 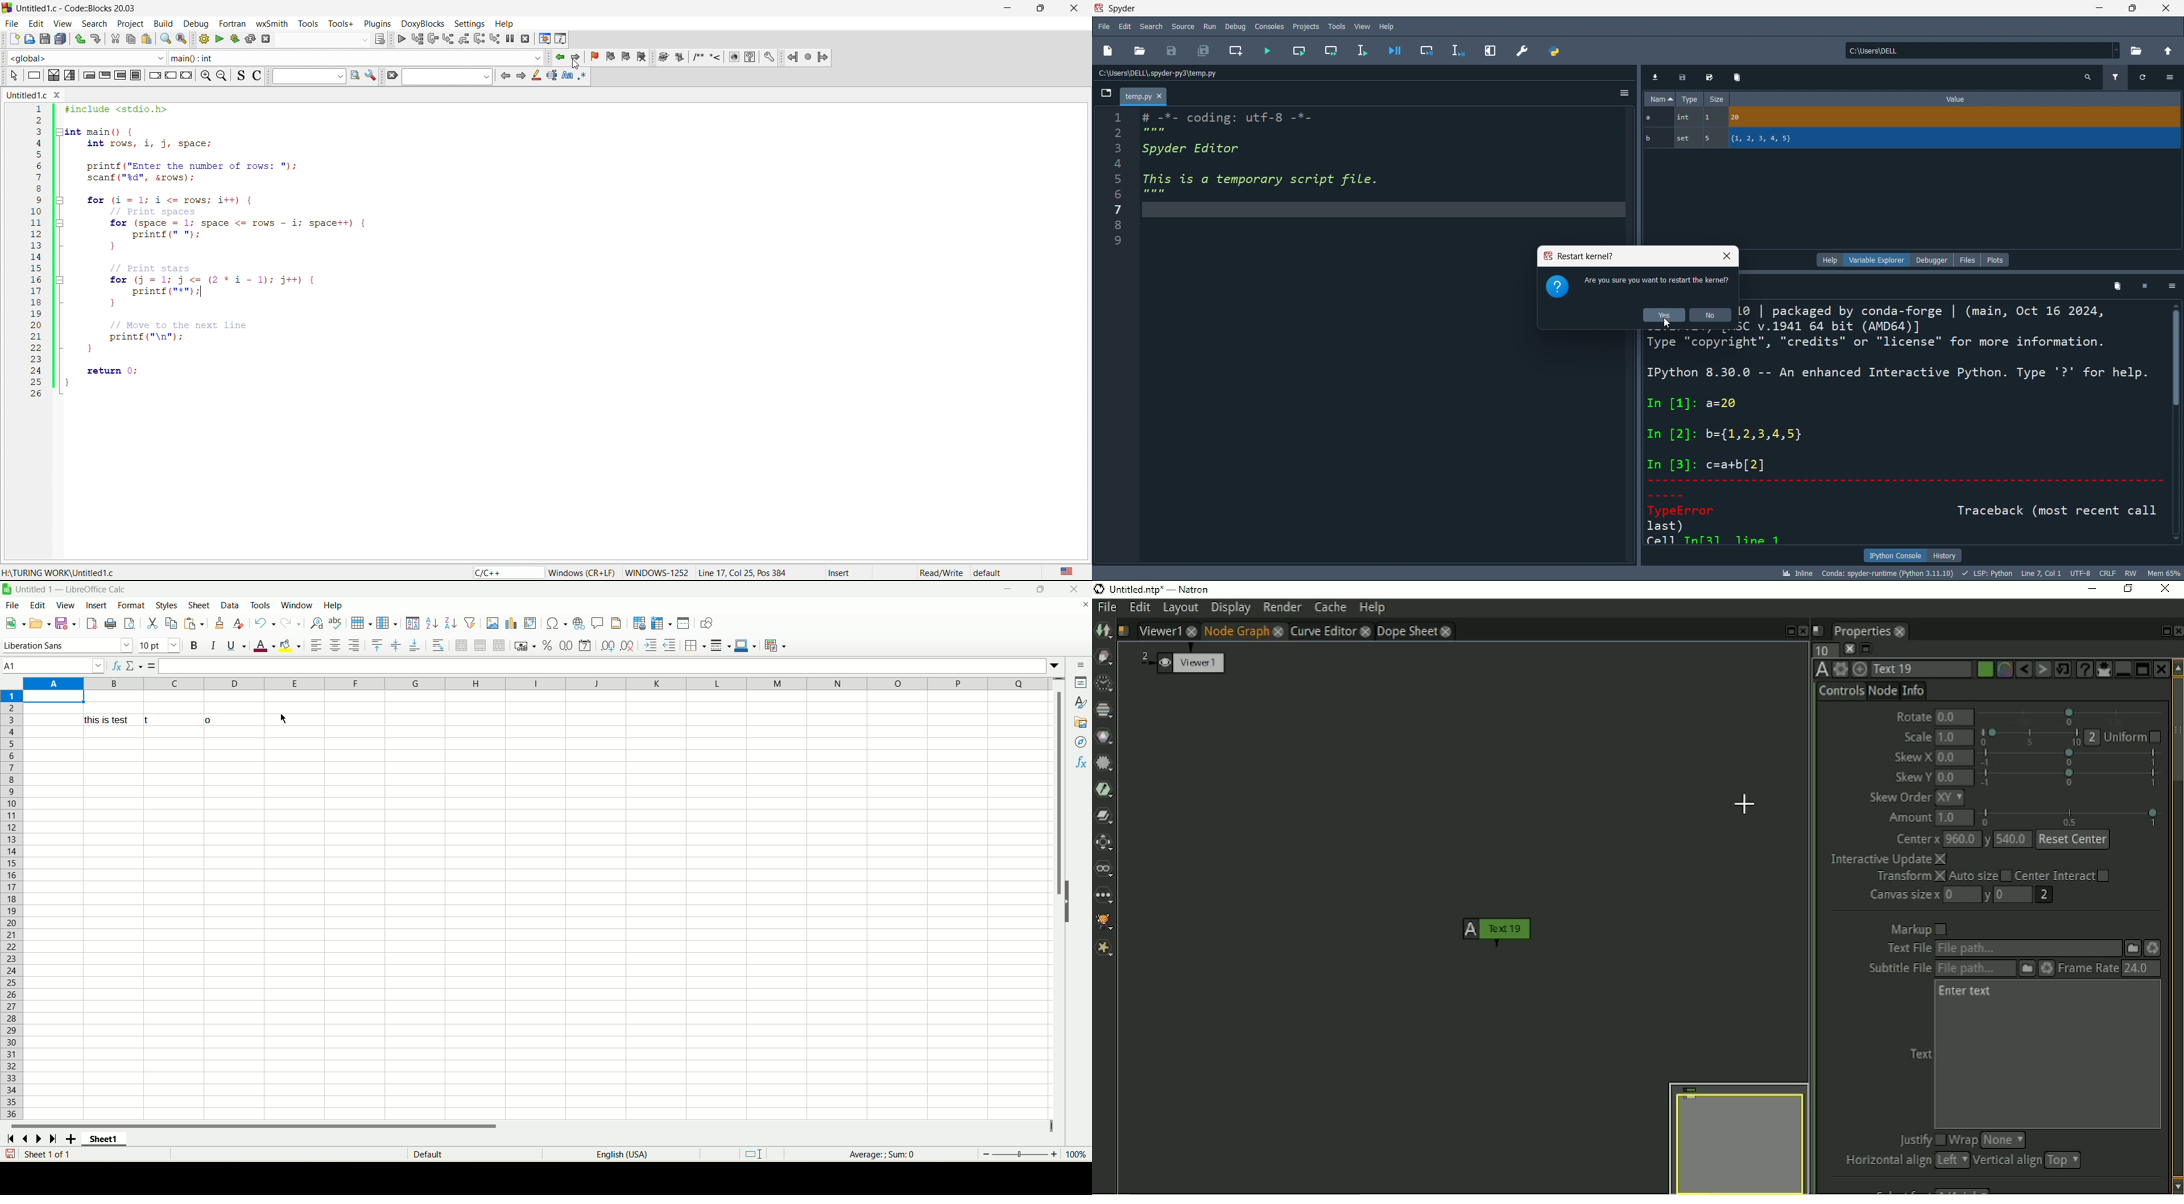 I want to click on Source, so click(x=1182, y=27).